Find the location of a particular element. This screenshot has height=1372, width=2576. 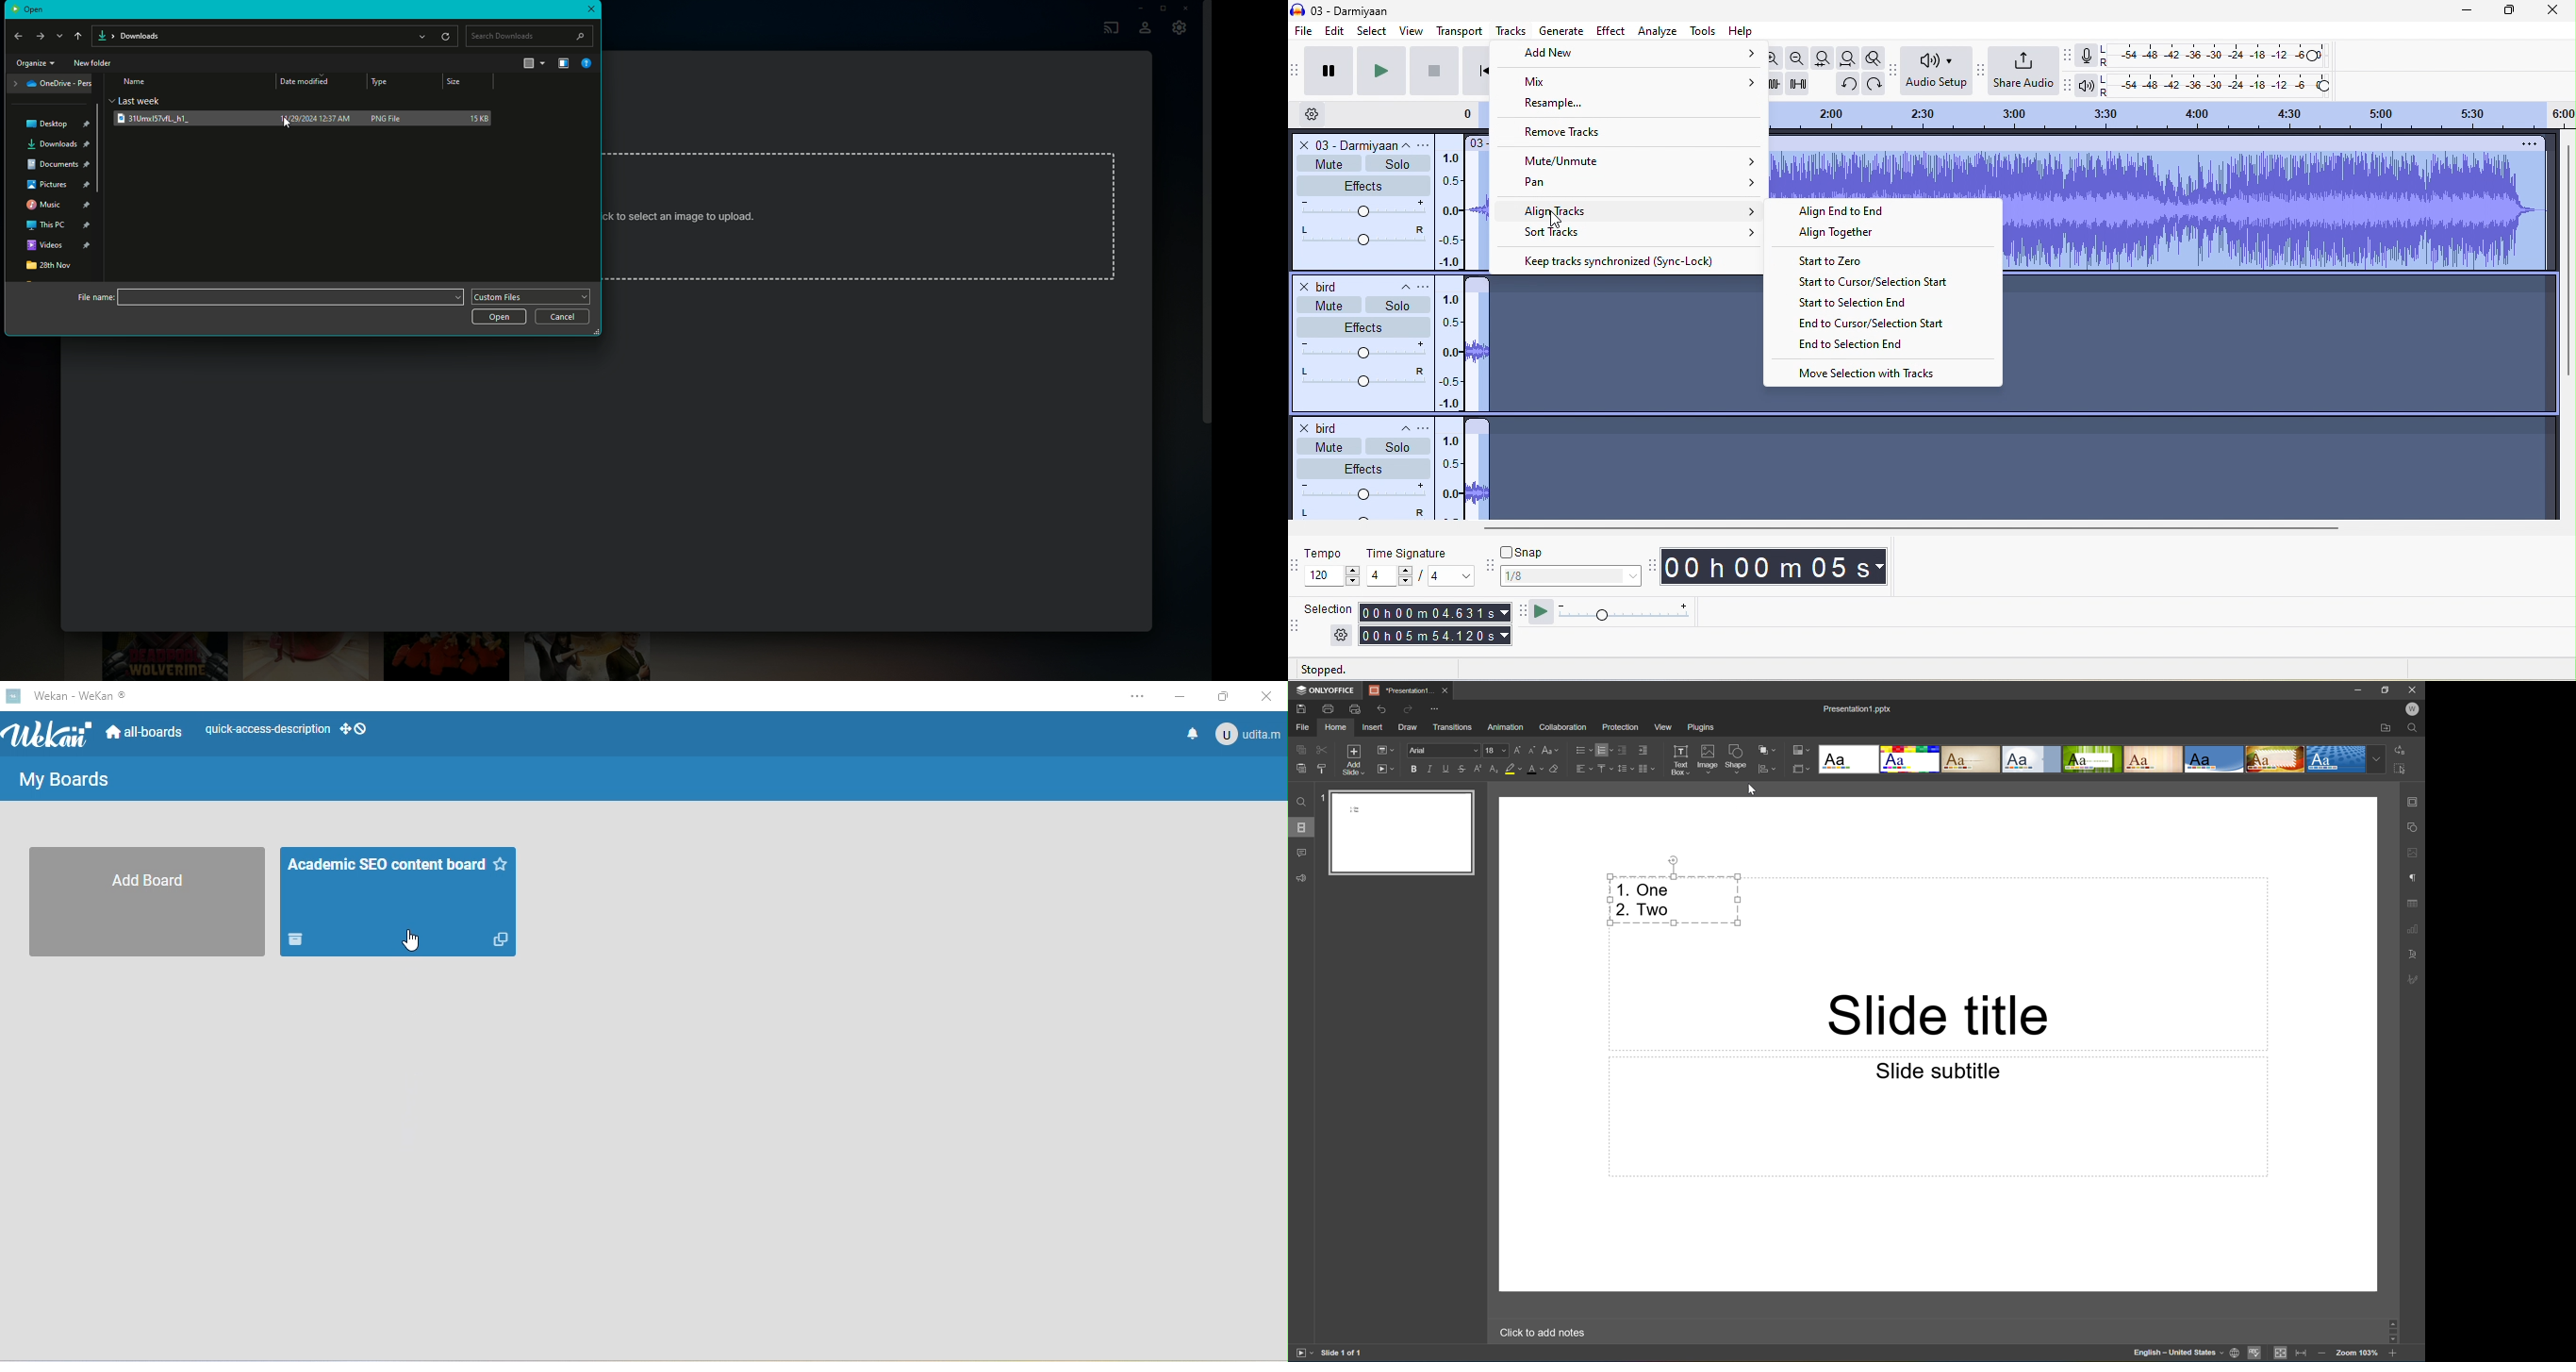

play is located at coordinates (1379, 72).